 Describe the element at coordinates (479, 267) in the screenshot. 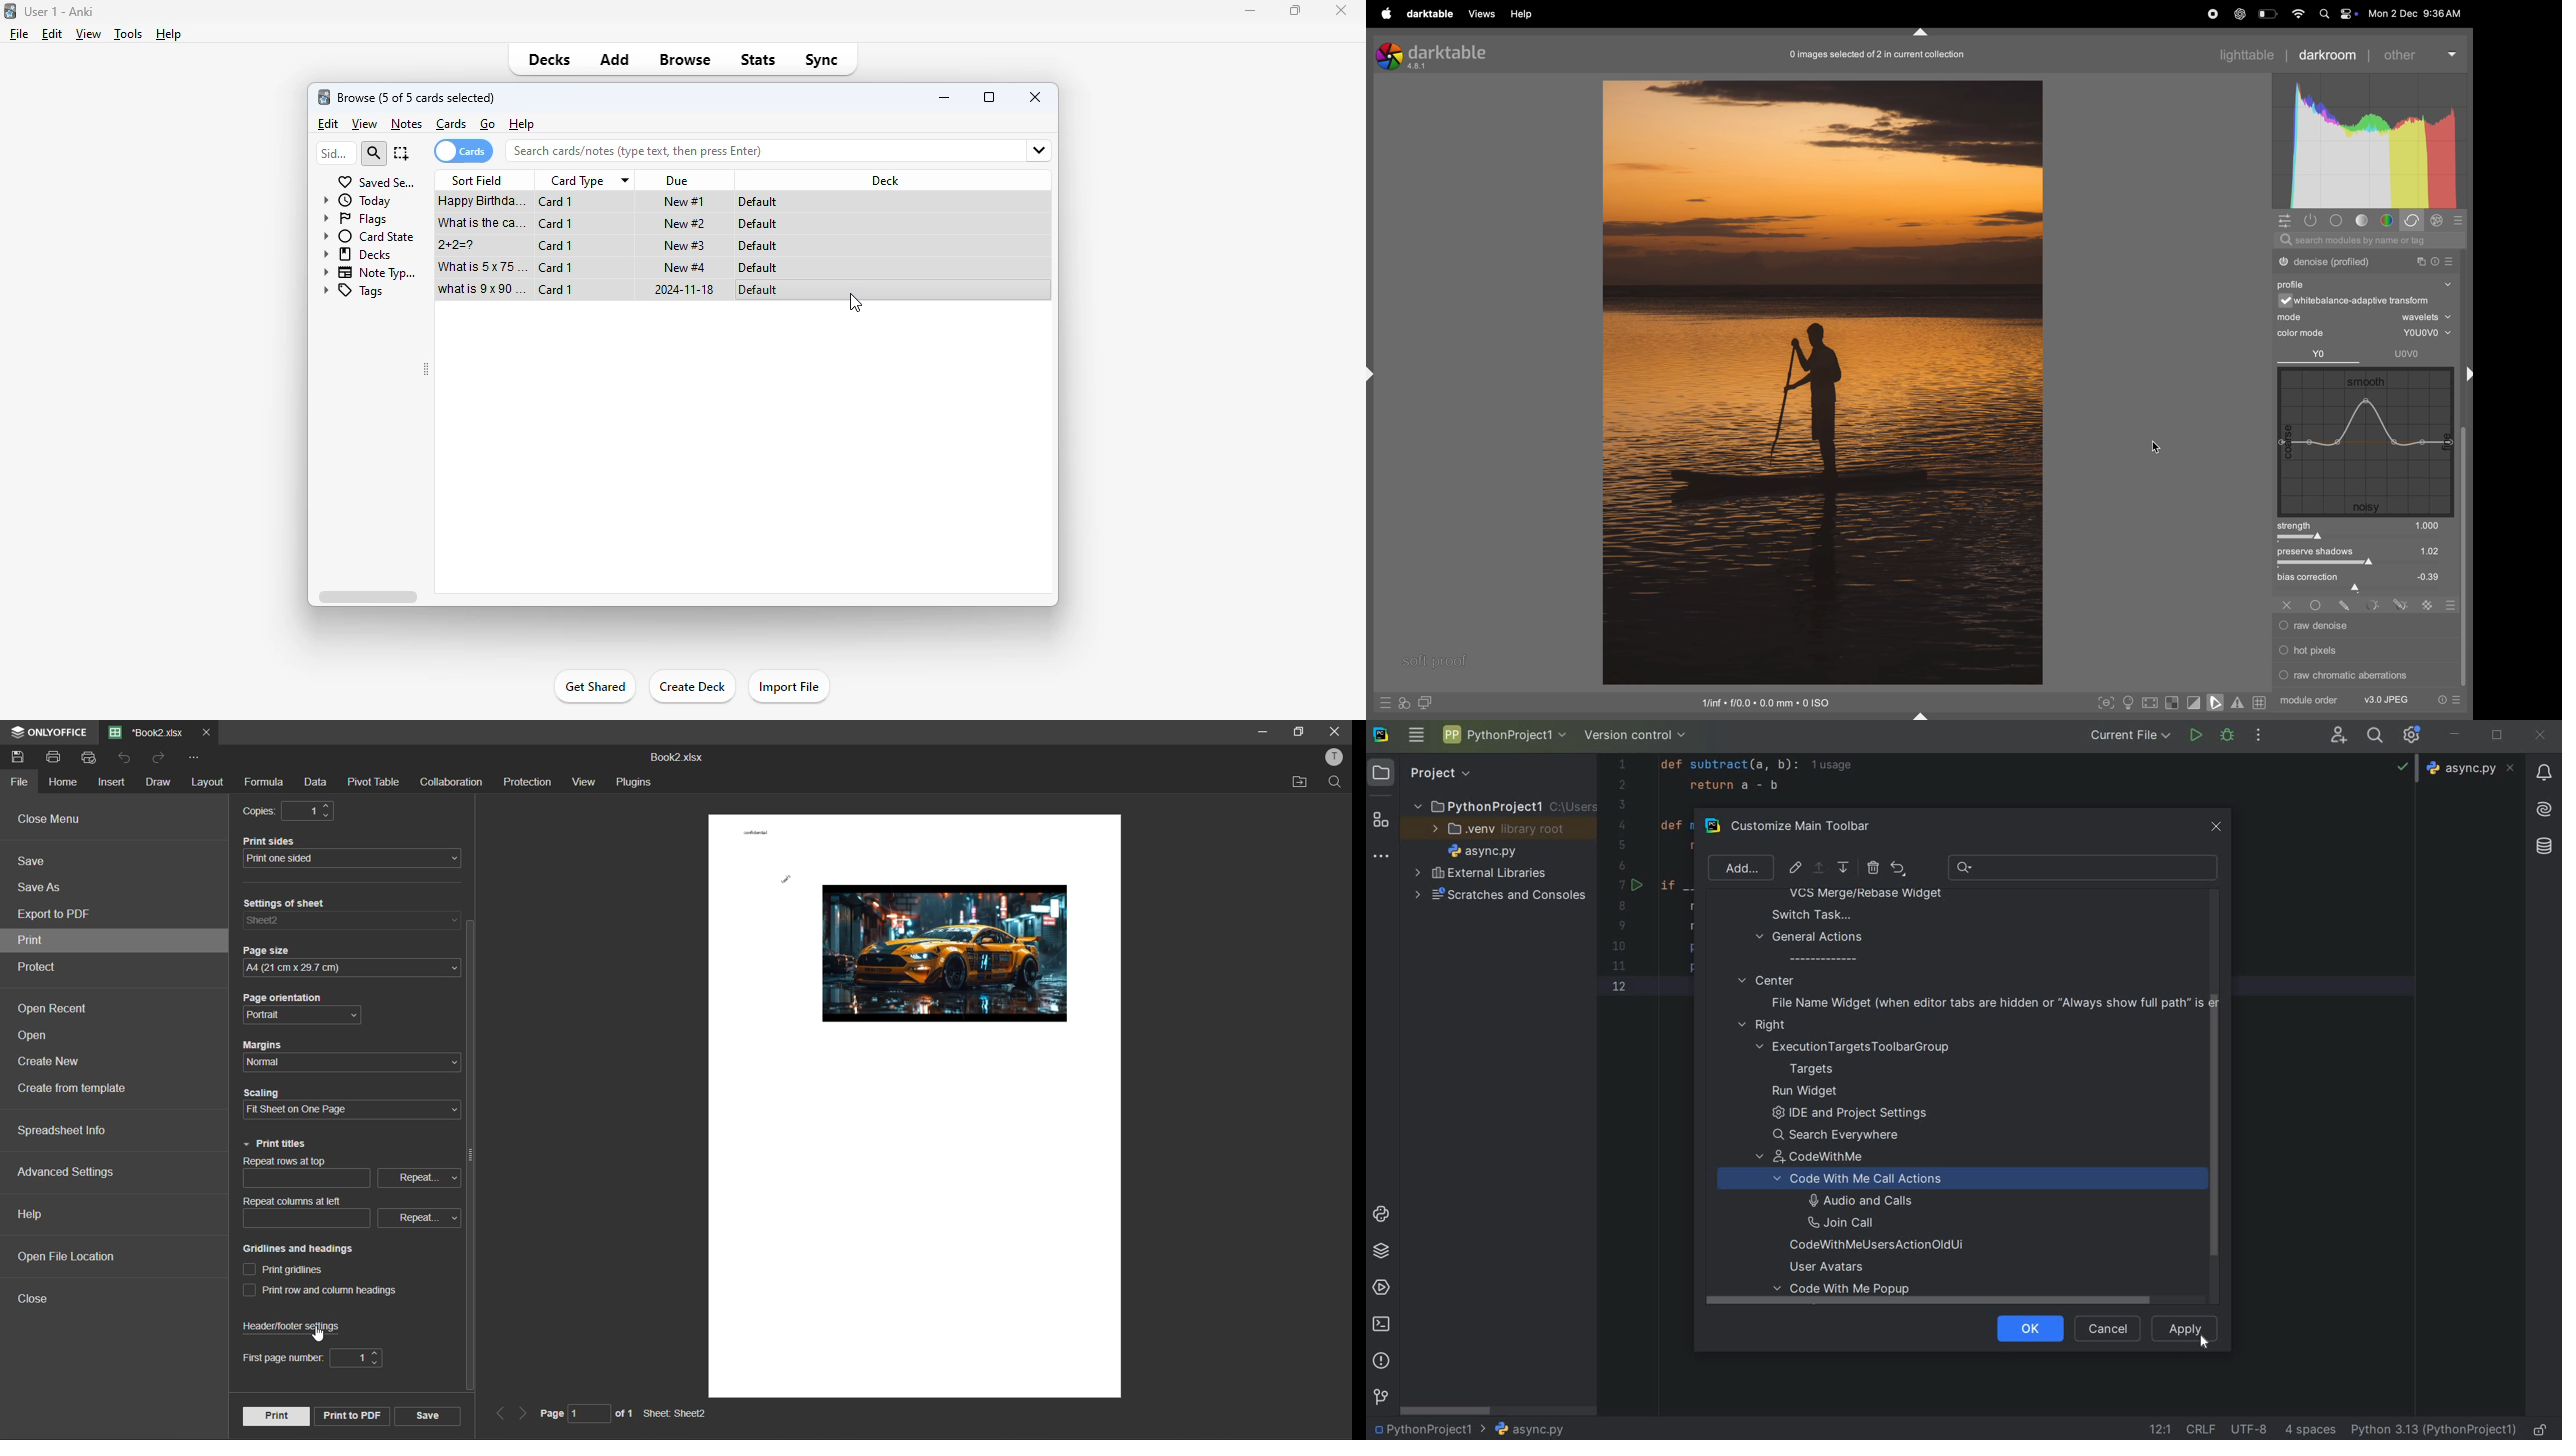

I see `what is 5x75=?` at that location.